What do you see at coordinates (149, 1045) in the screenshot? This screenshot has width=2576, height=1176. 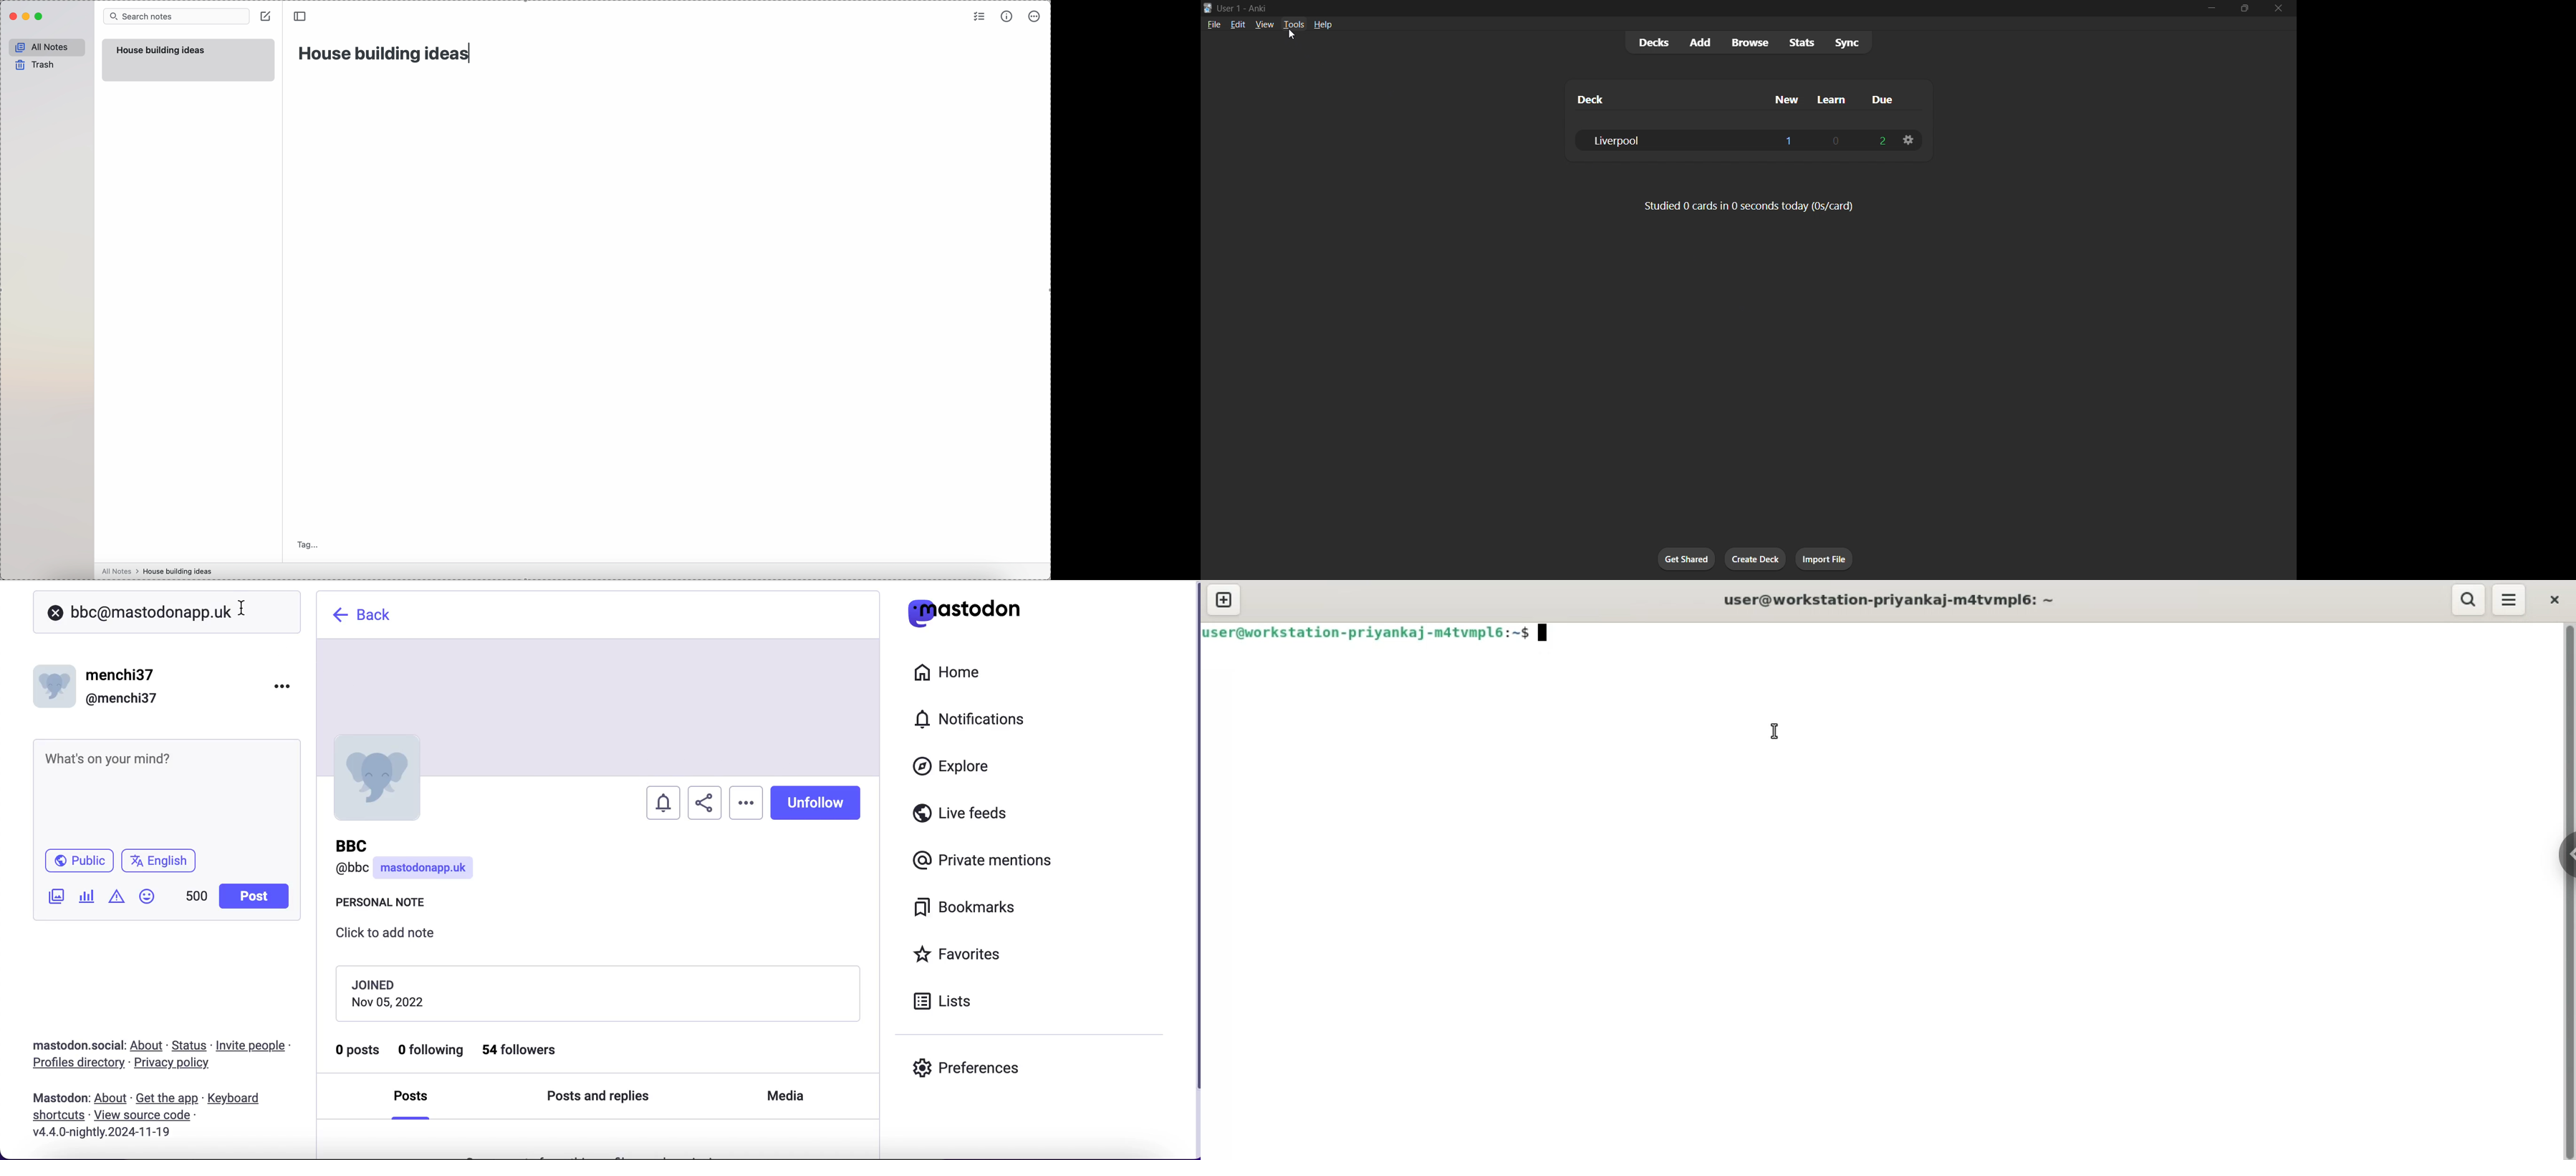 I see `about` at bounding box center [149, 1045].